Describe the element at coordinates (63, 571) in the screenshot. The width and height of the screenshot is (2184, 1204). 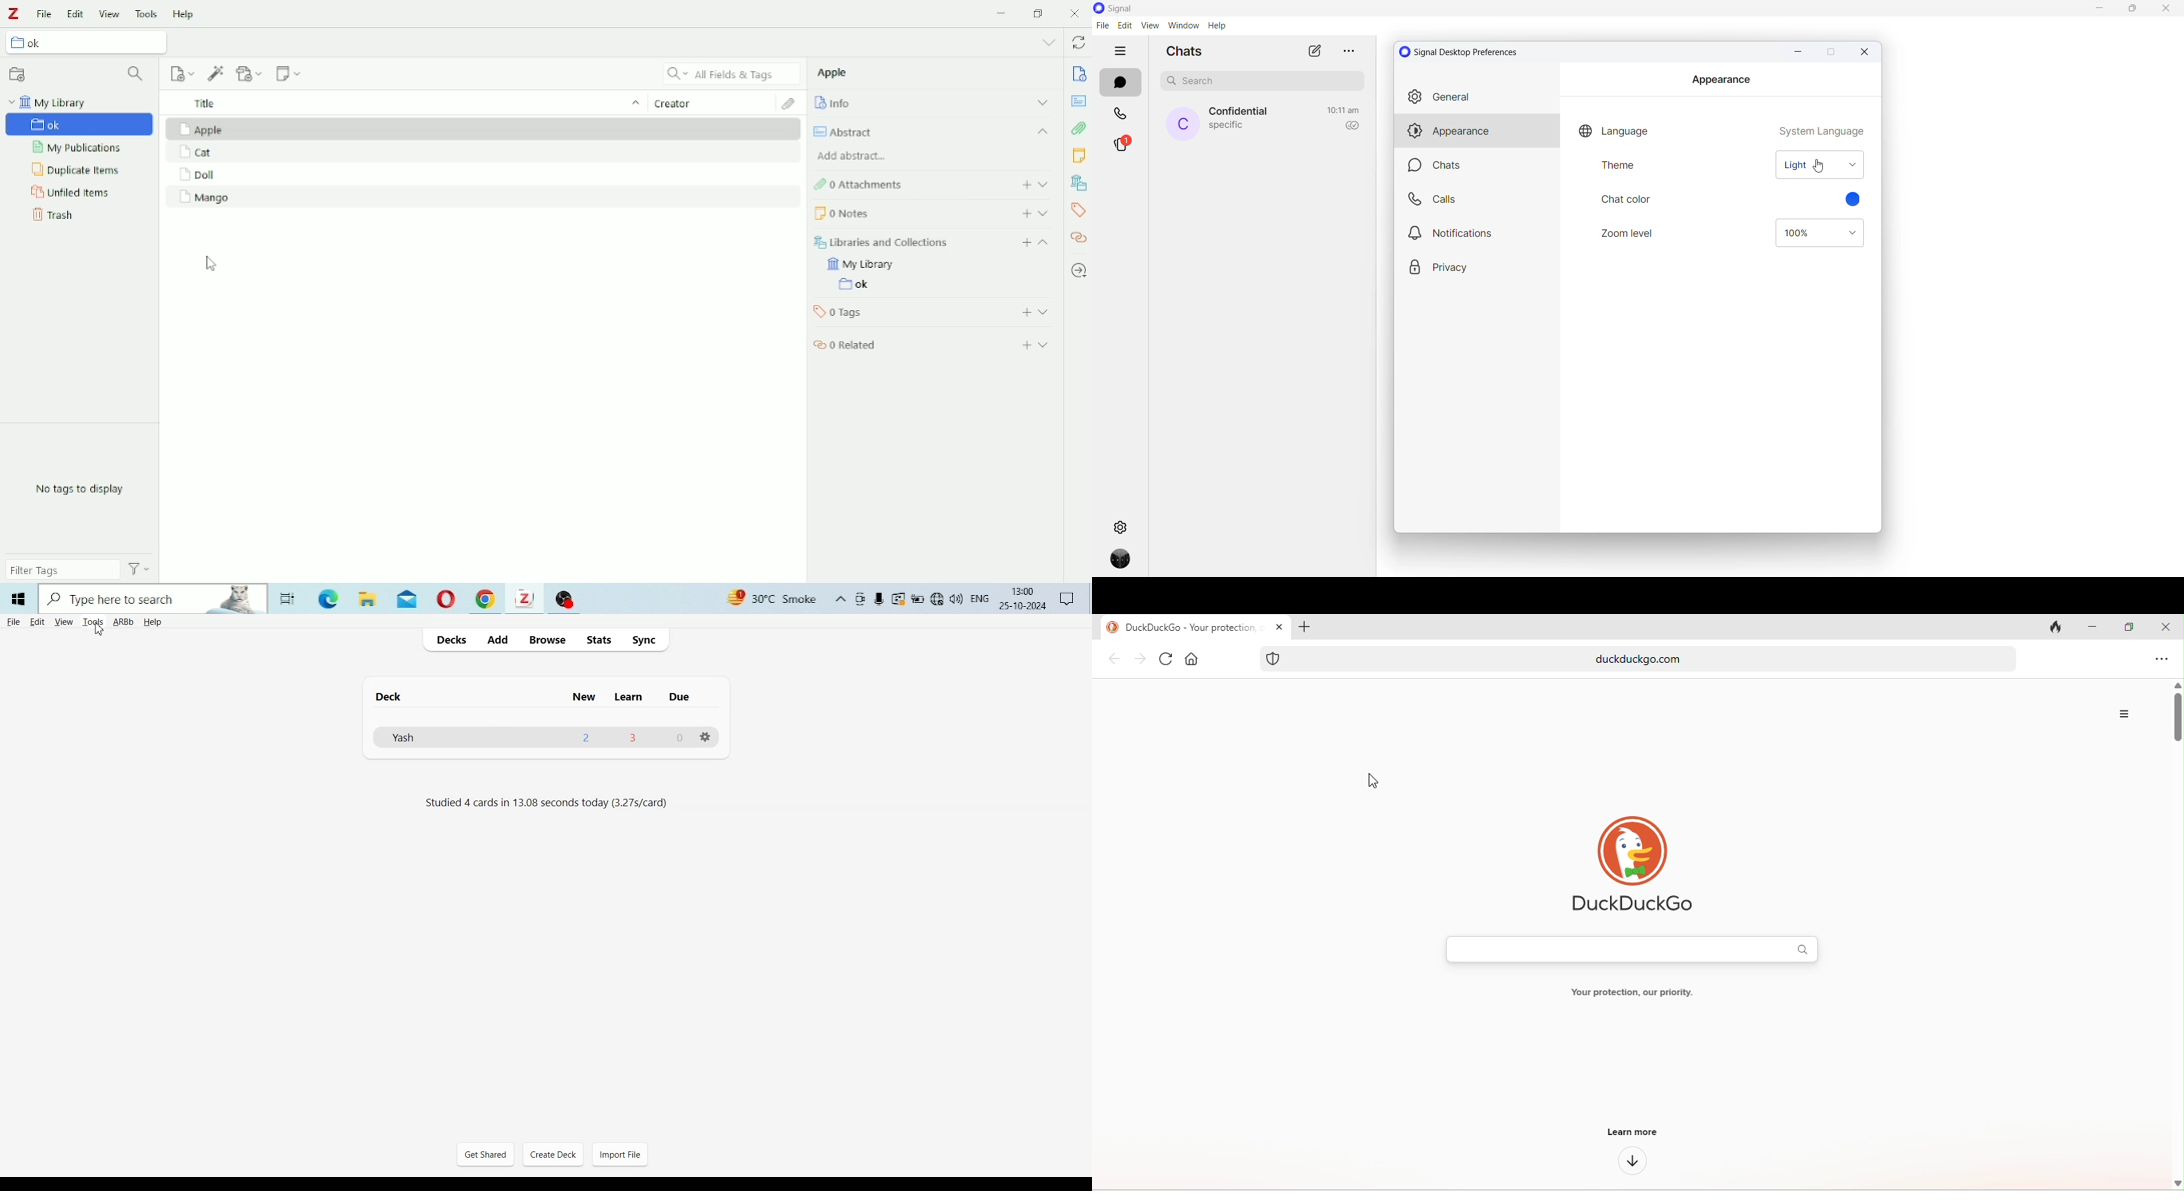
I see `Filter Tags` at that location.